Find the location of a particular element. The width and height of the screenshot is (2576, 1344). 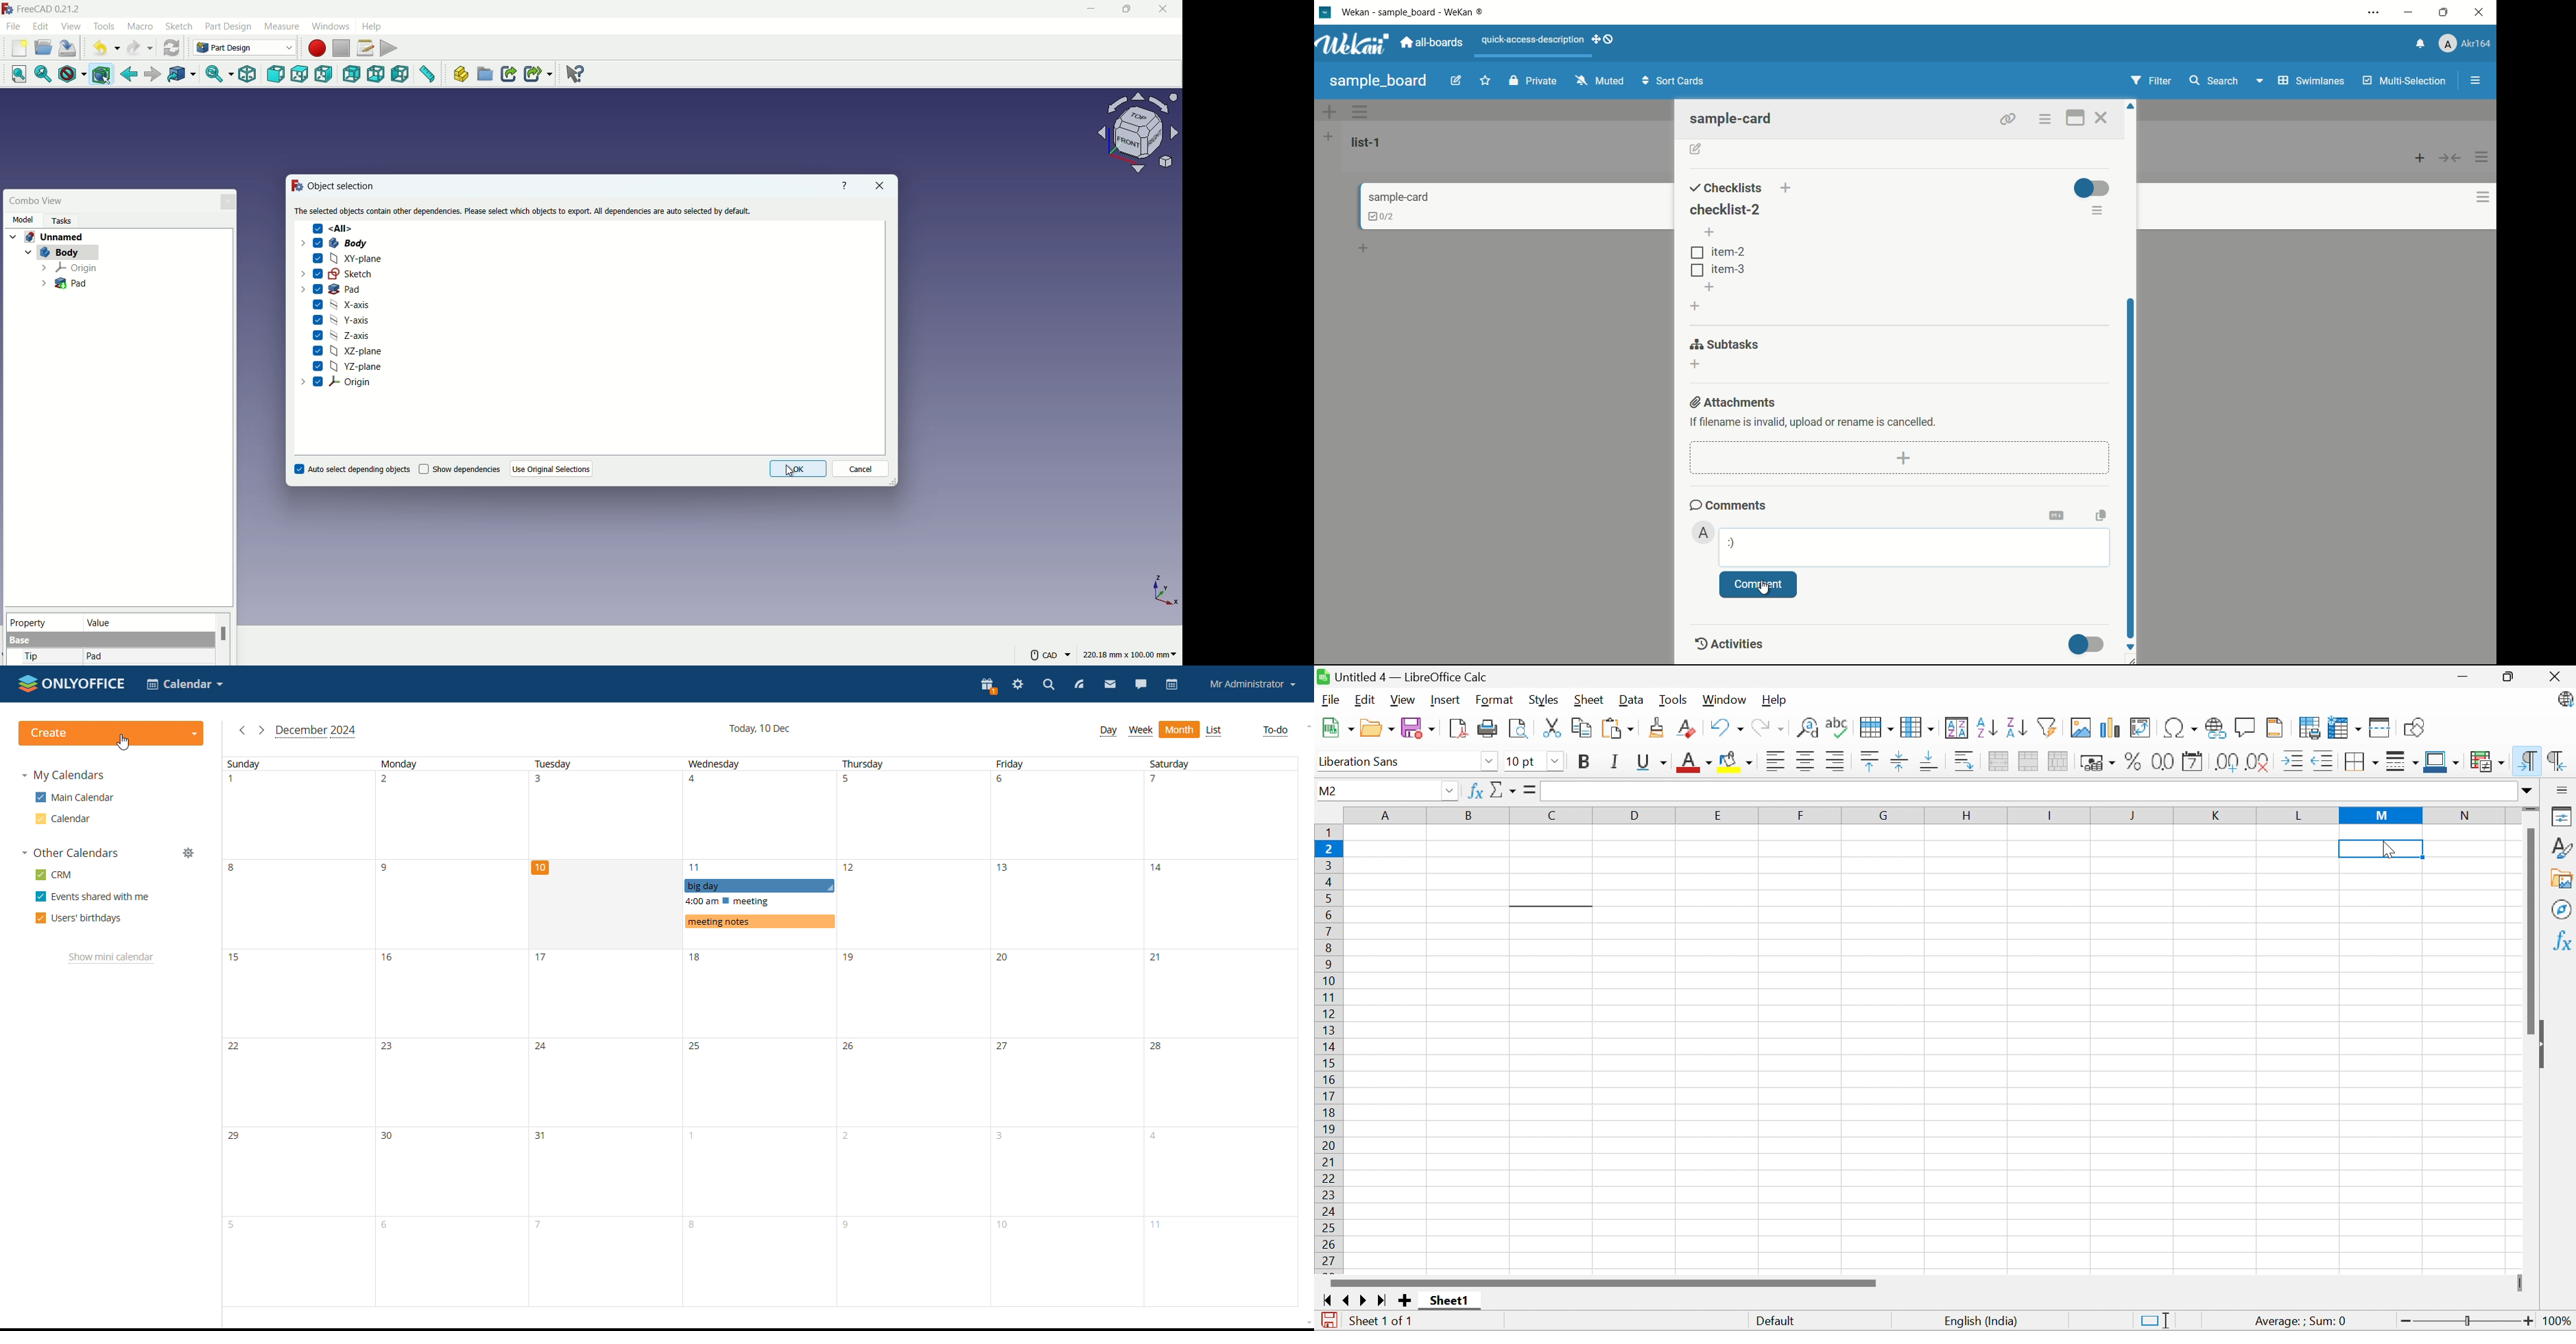

Italic is located at coordinates (1616, 762).